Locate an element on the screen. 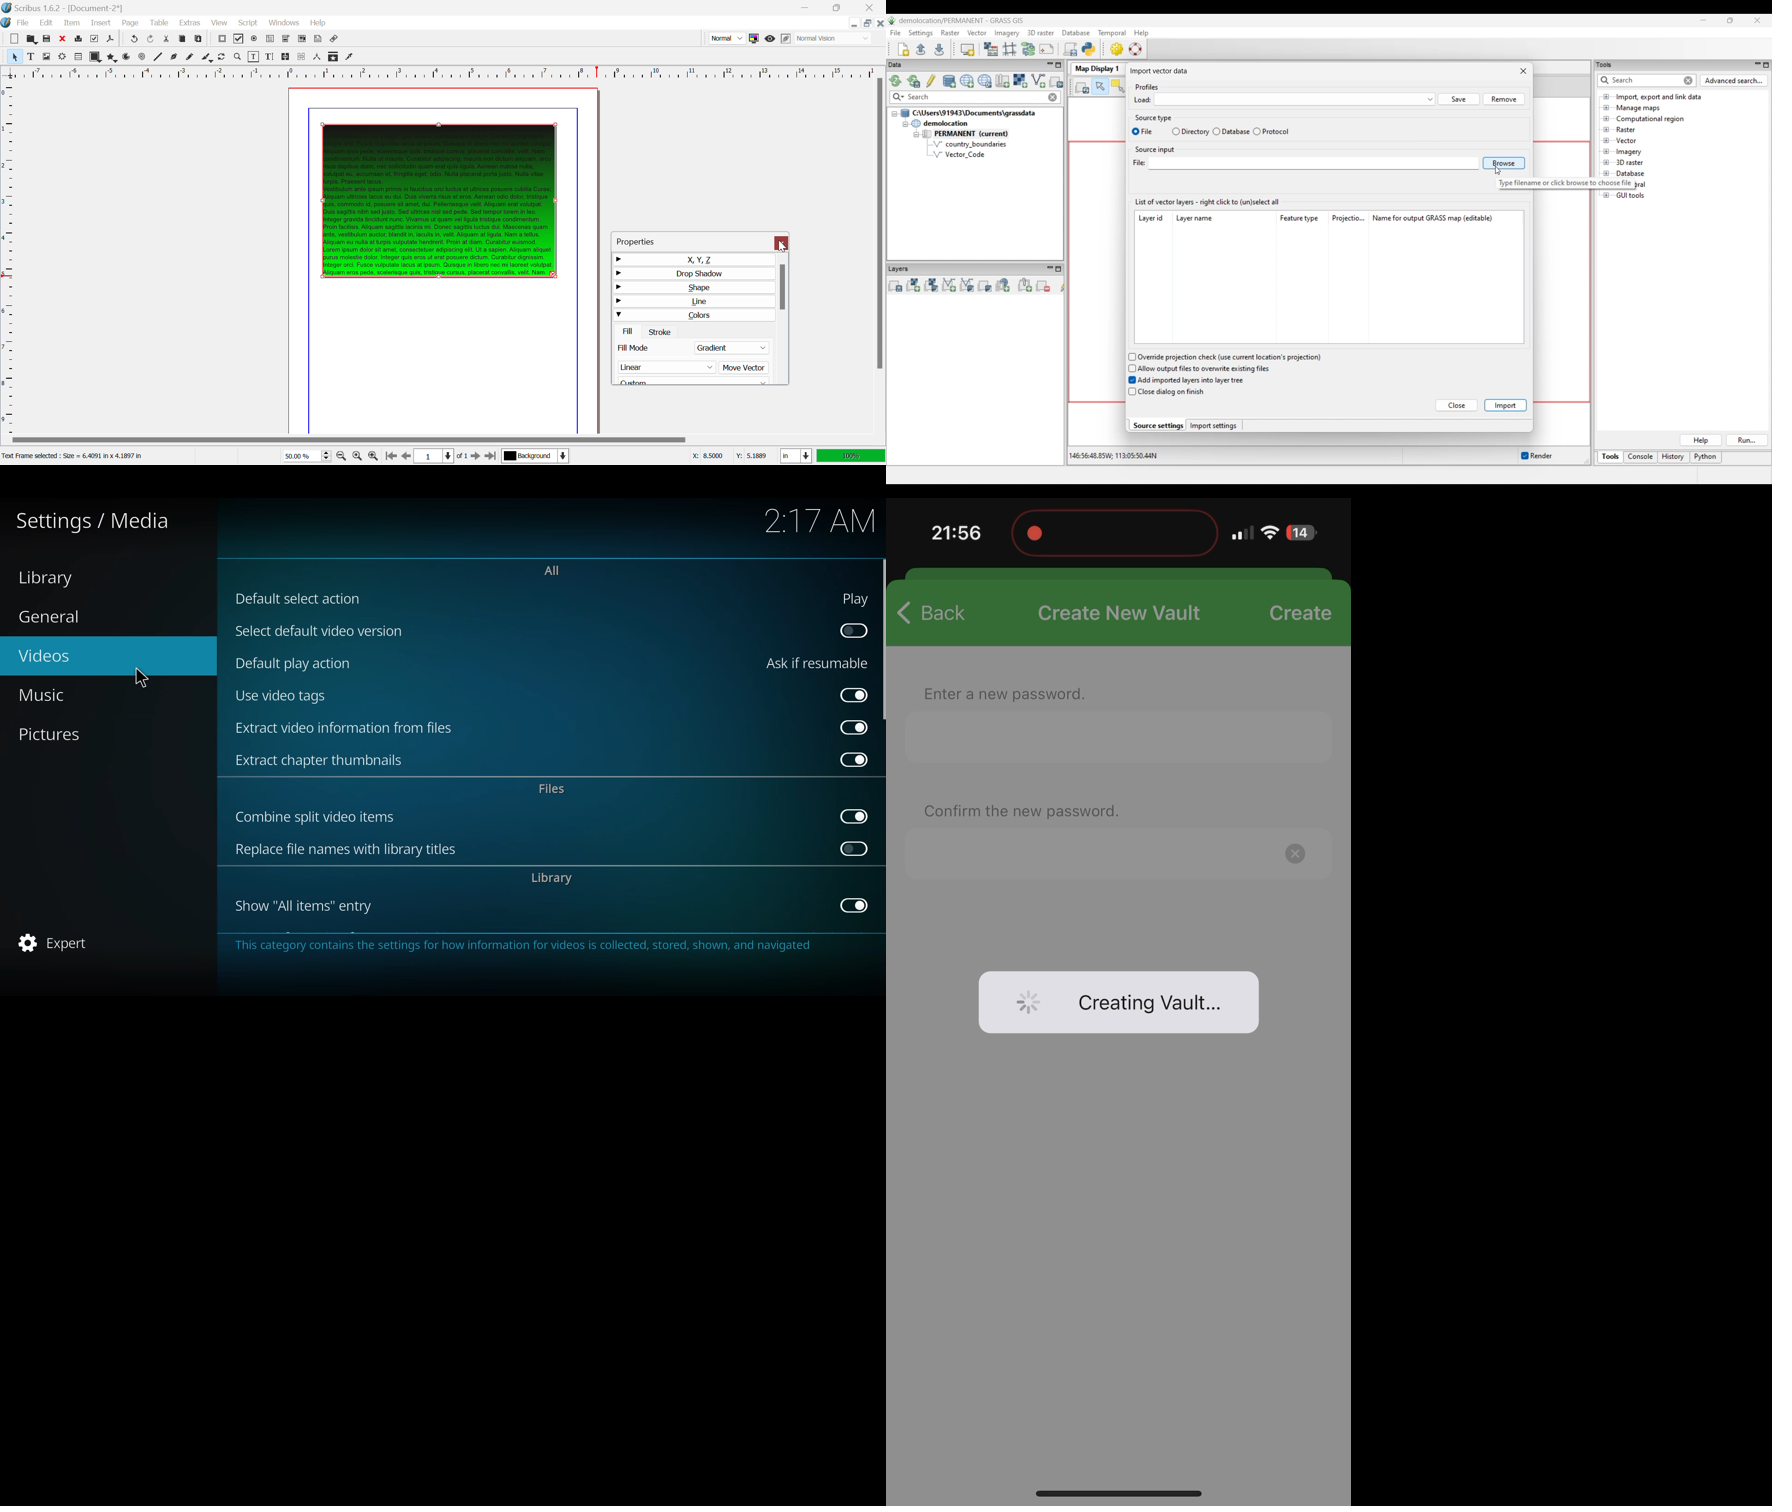 The image size is (1792, 1512). Select Vector is located at coordinates (690, 367).